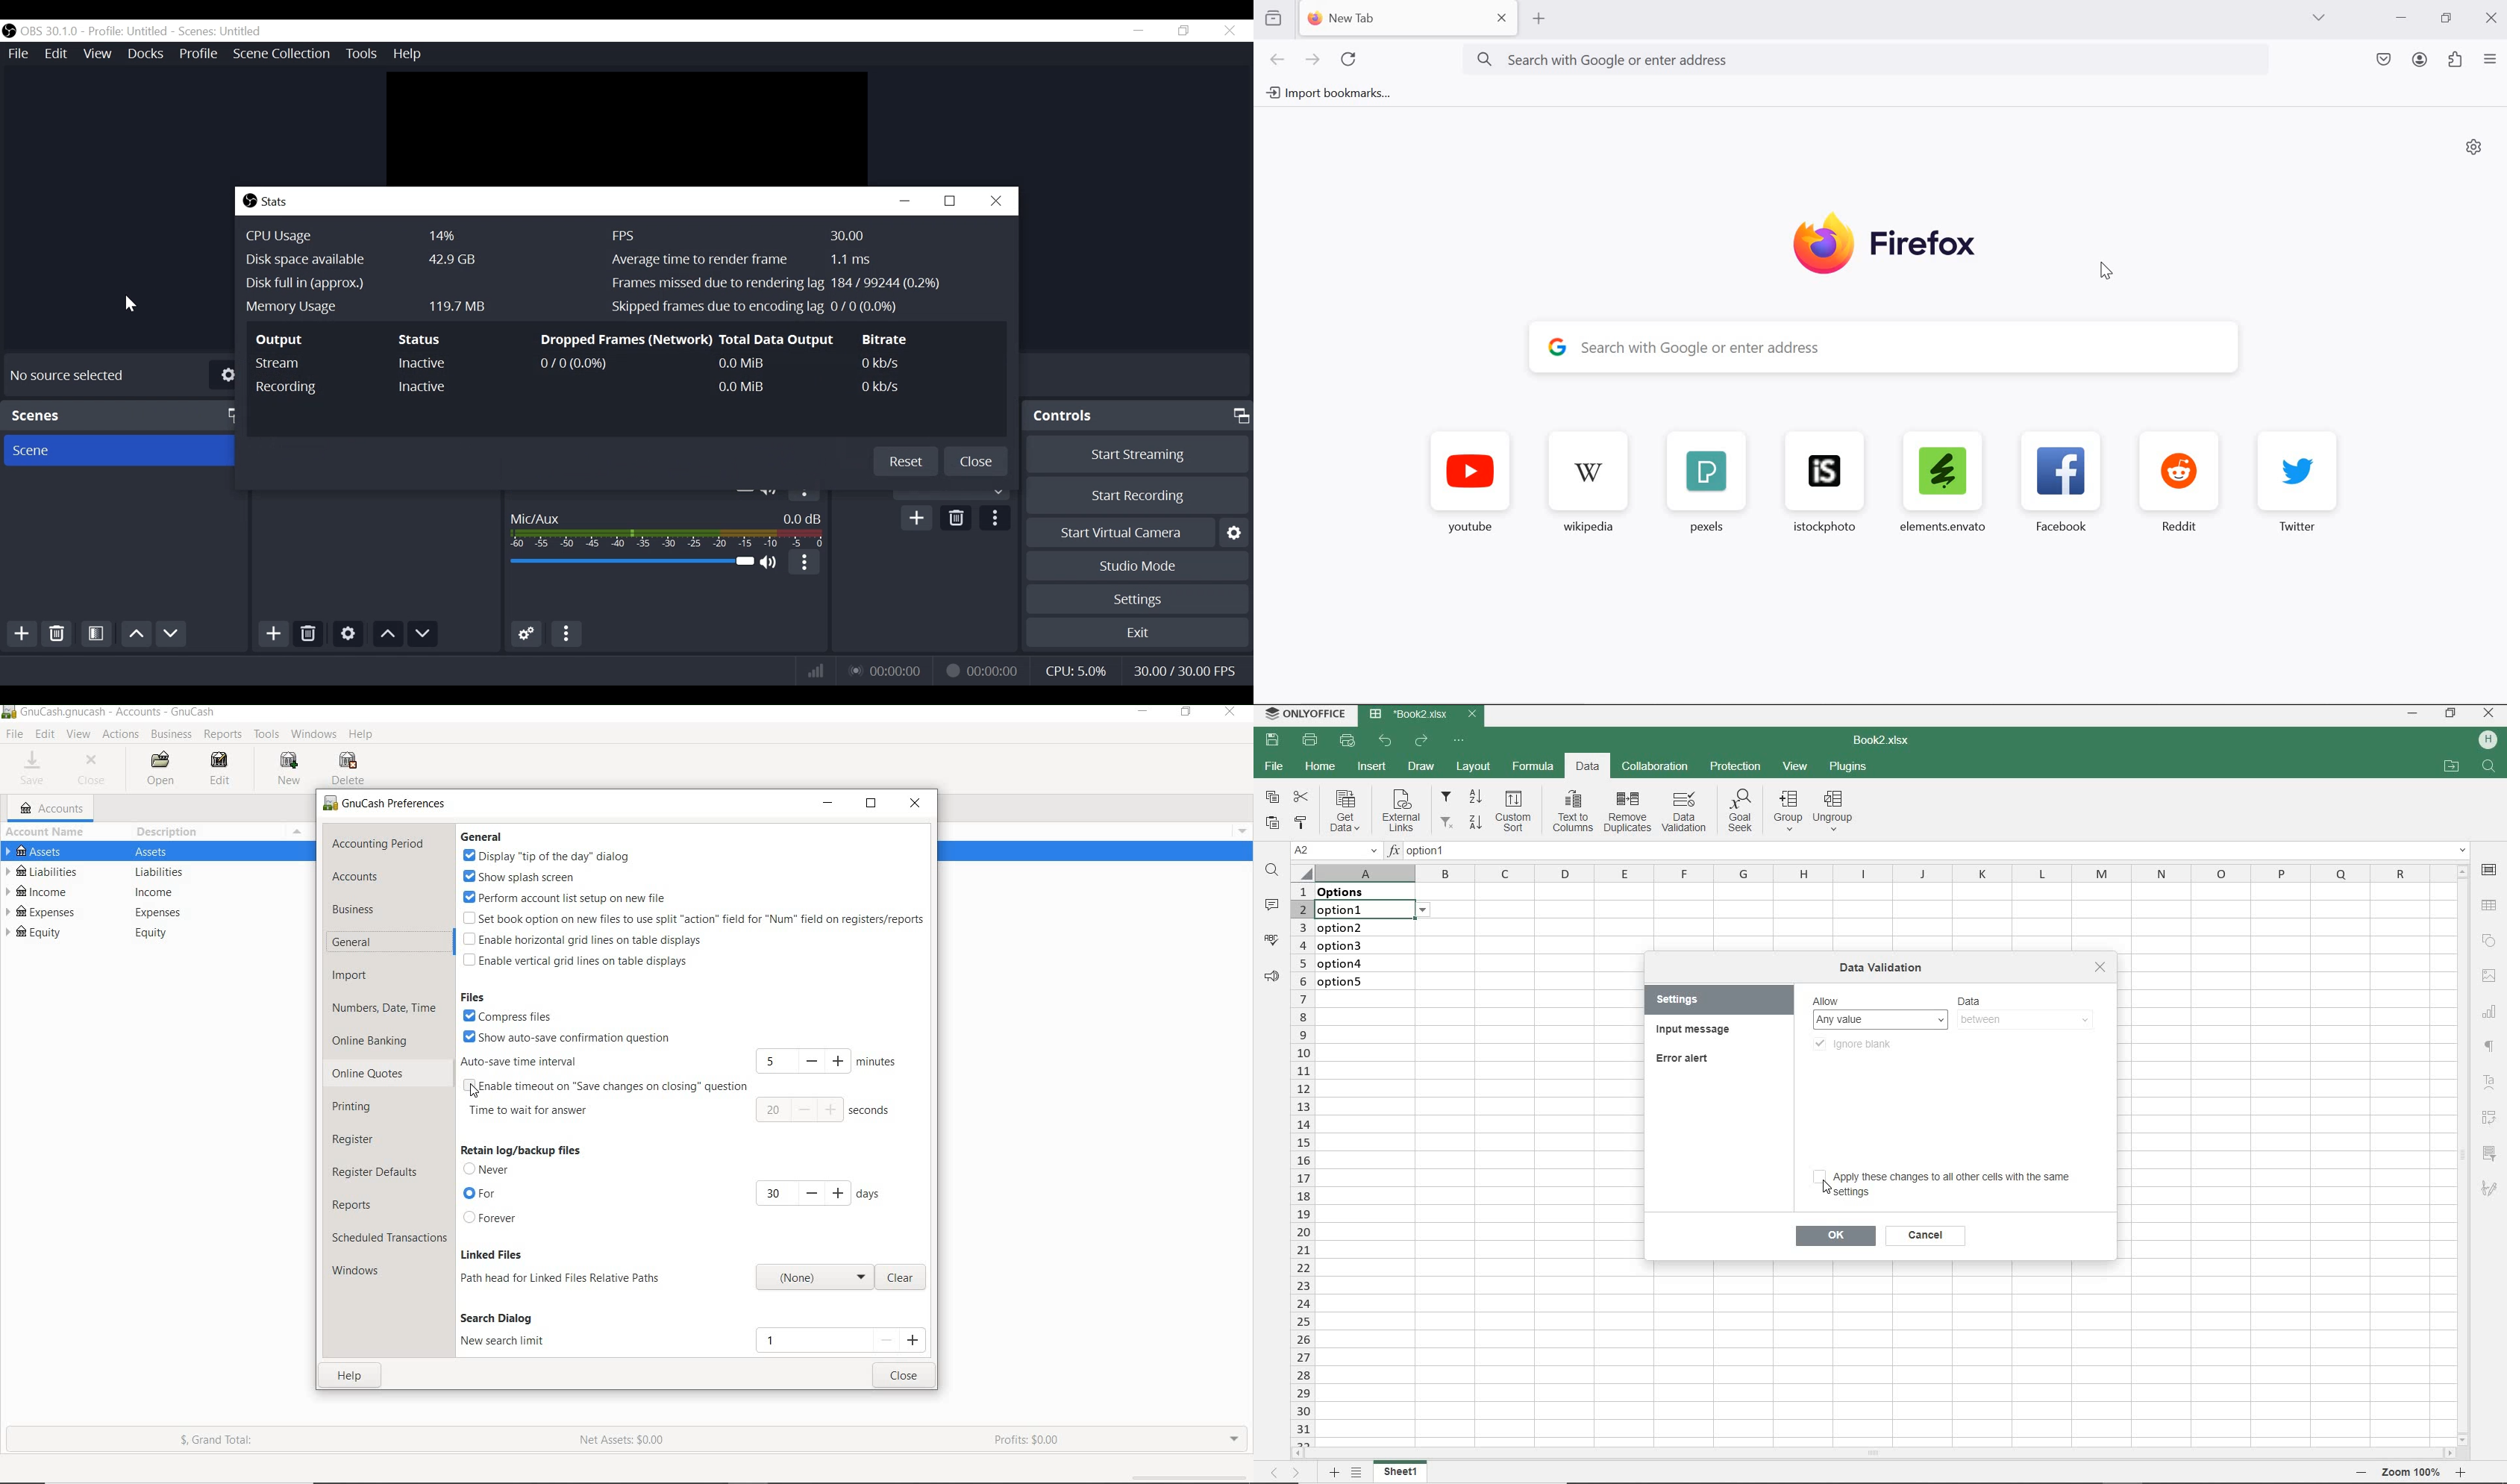 The image size is (2520, 1484). I want to click on minimize, so click(1139, 31).